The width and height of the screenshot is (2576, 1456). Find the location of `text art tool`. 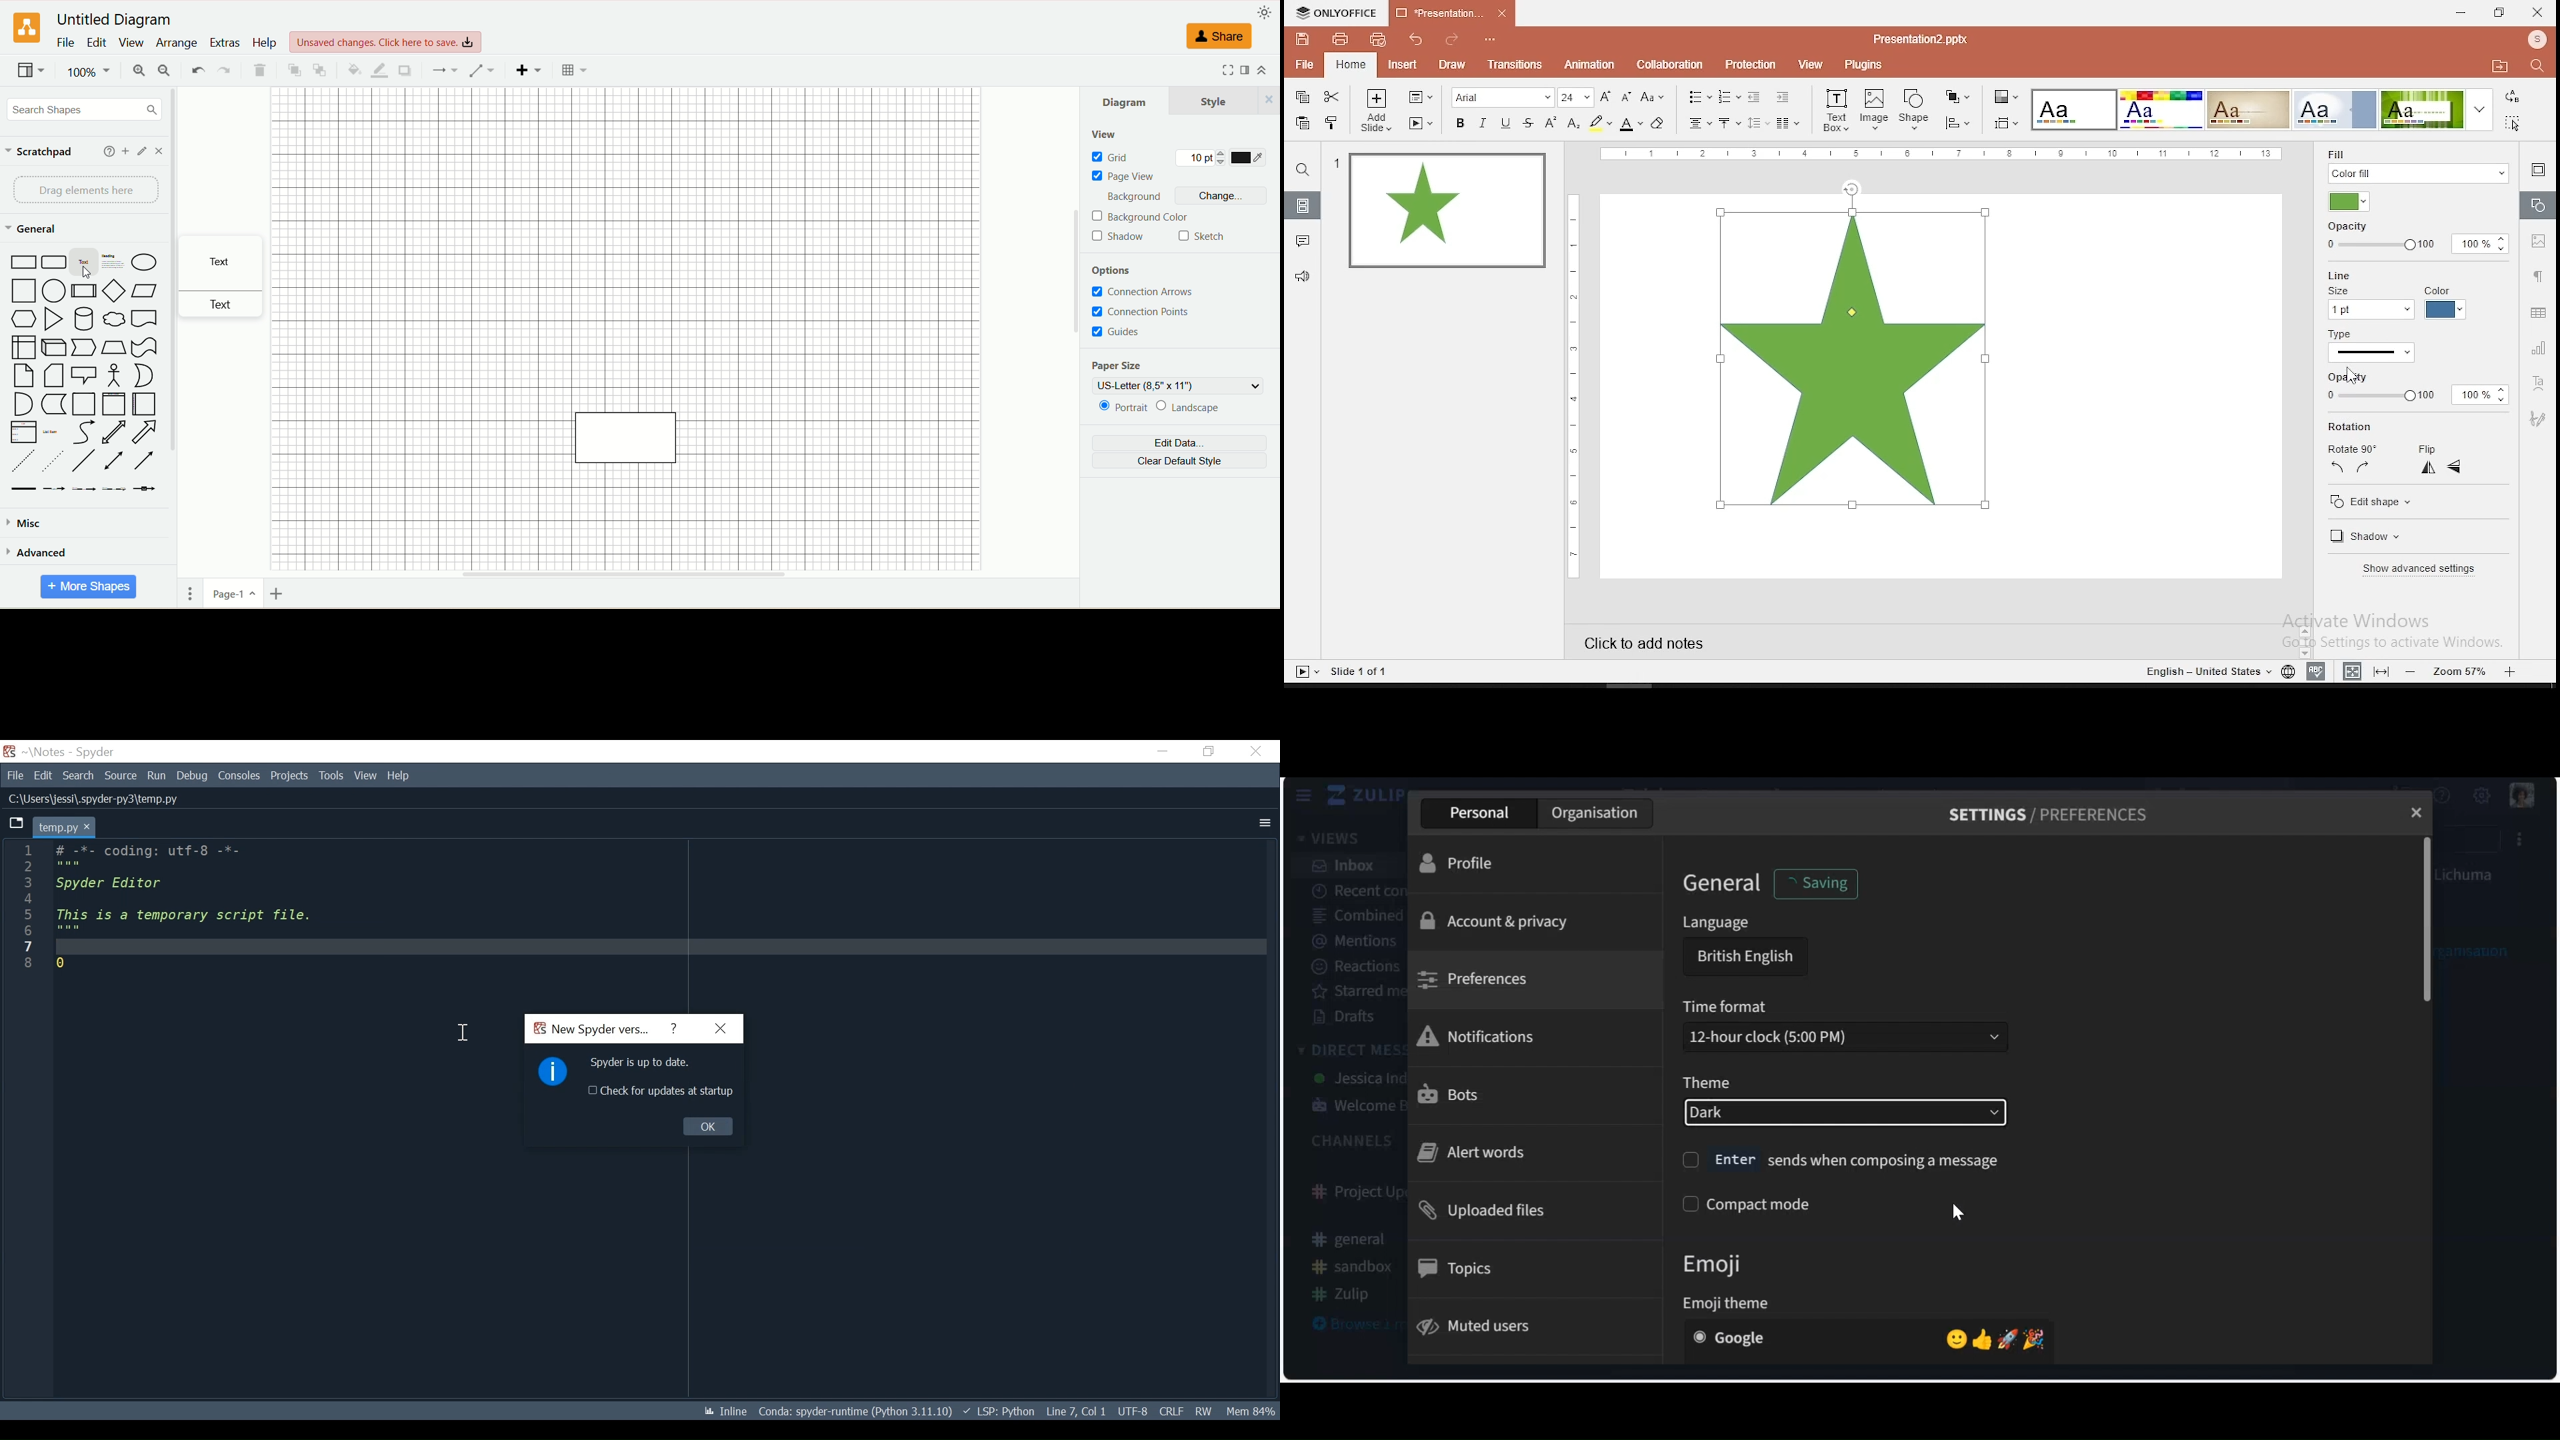

text art tool is located at coordinates (2536, 385).